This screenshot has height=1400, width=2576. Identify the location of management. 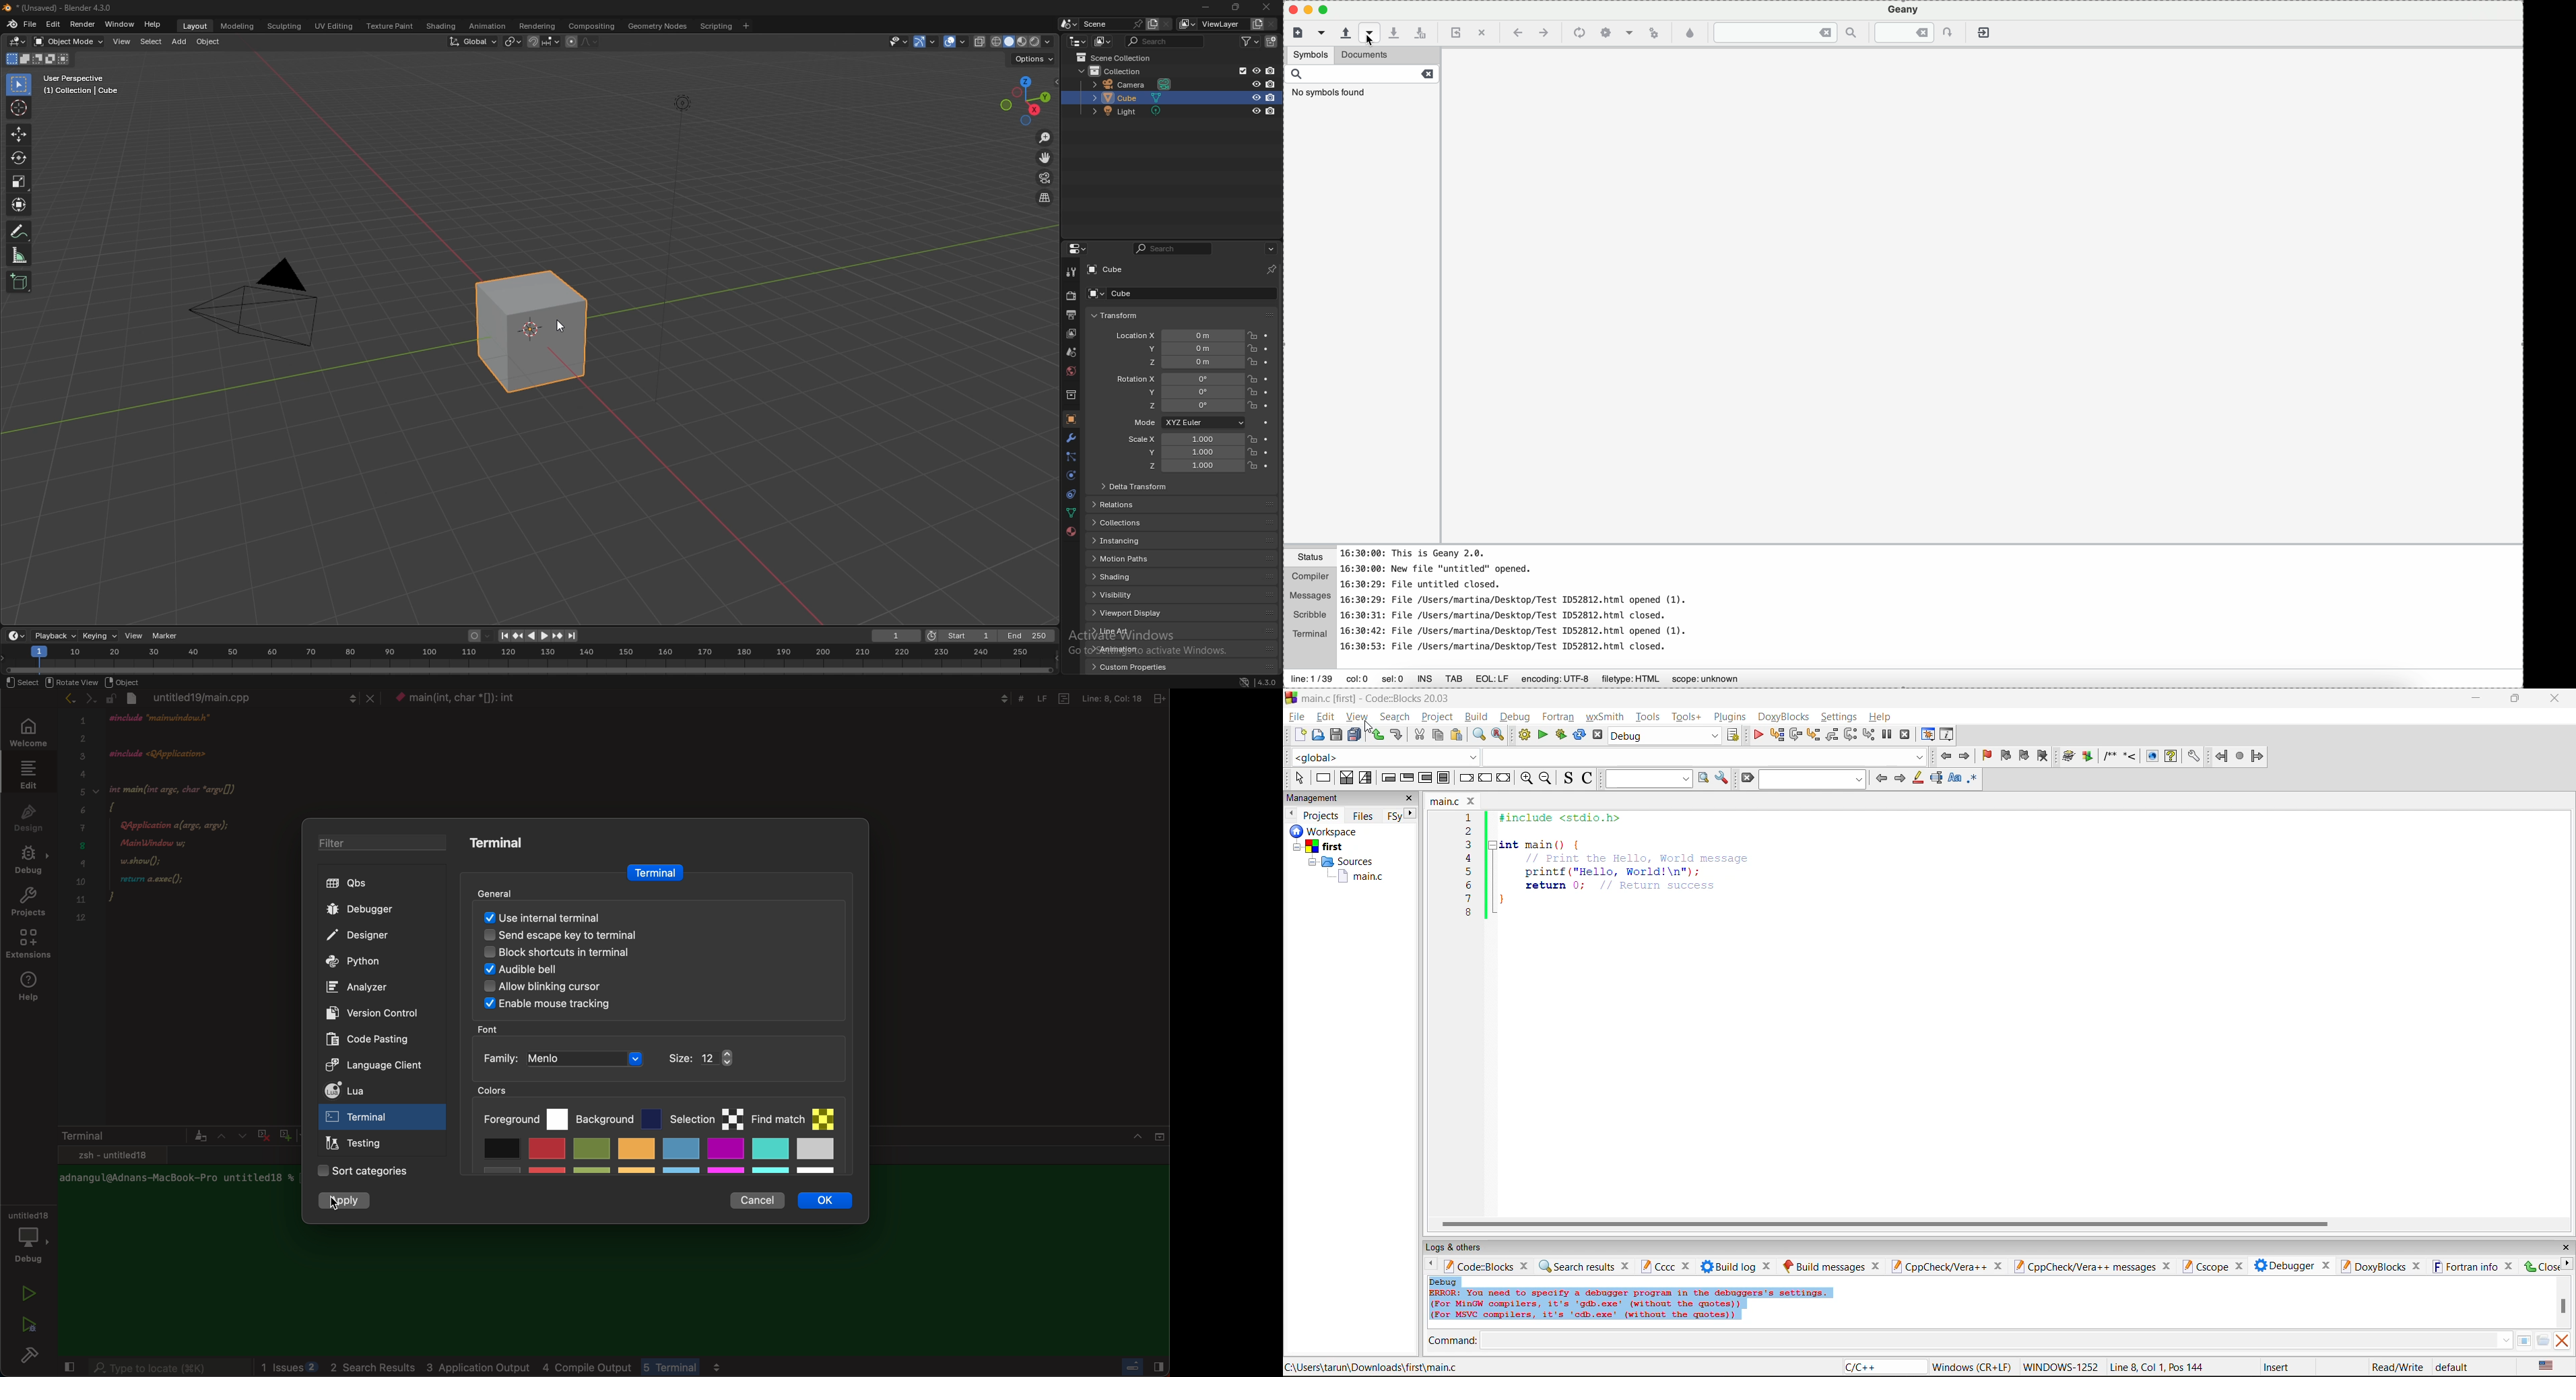
(1326, 798).